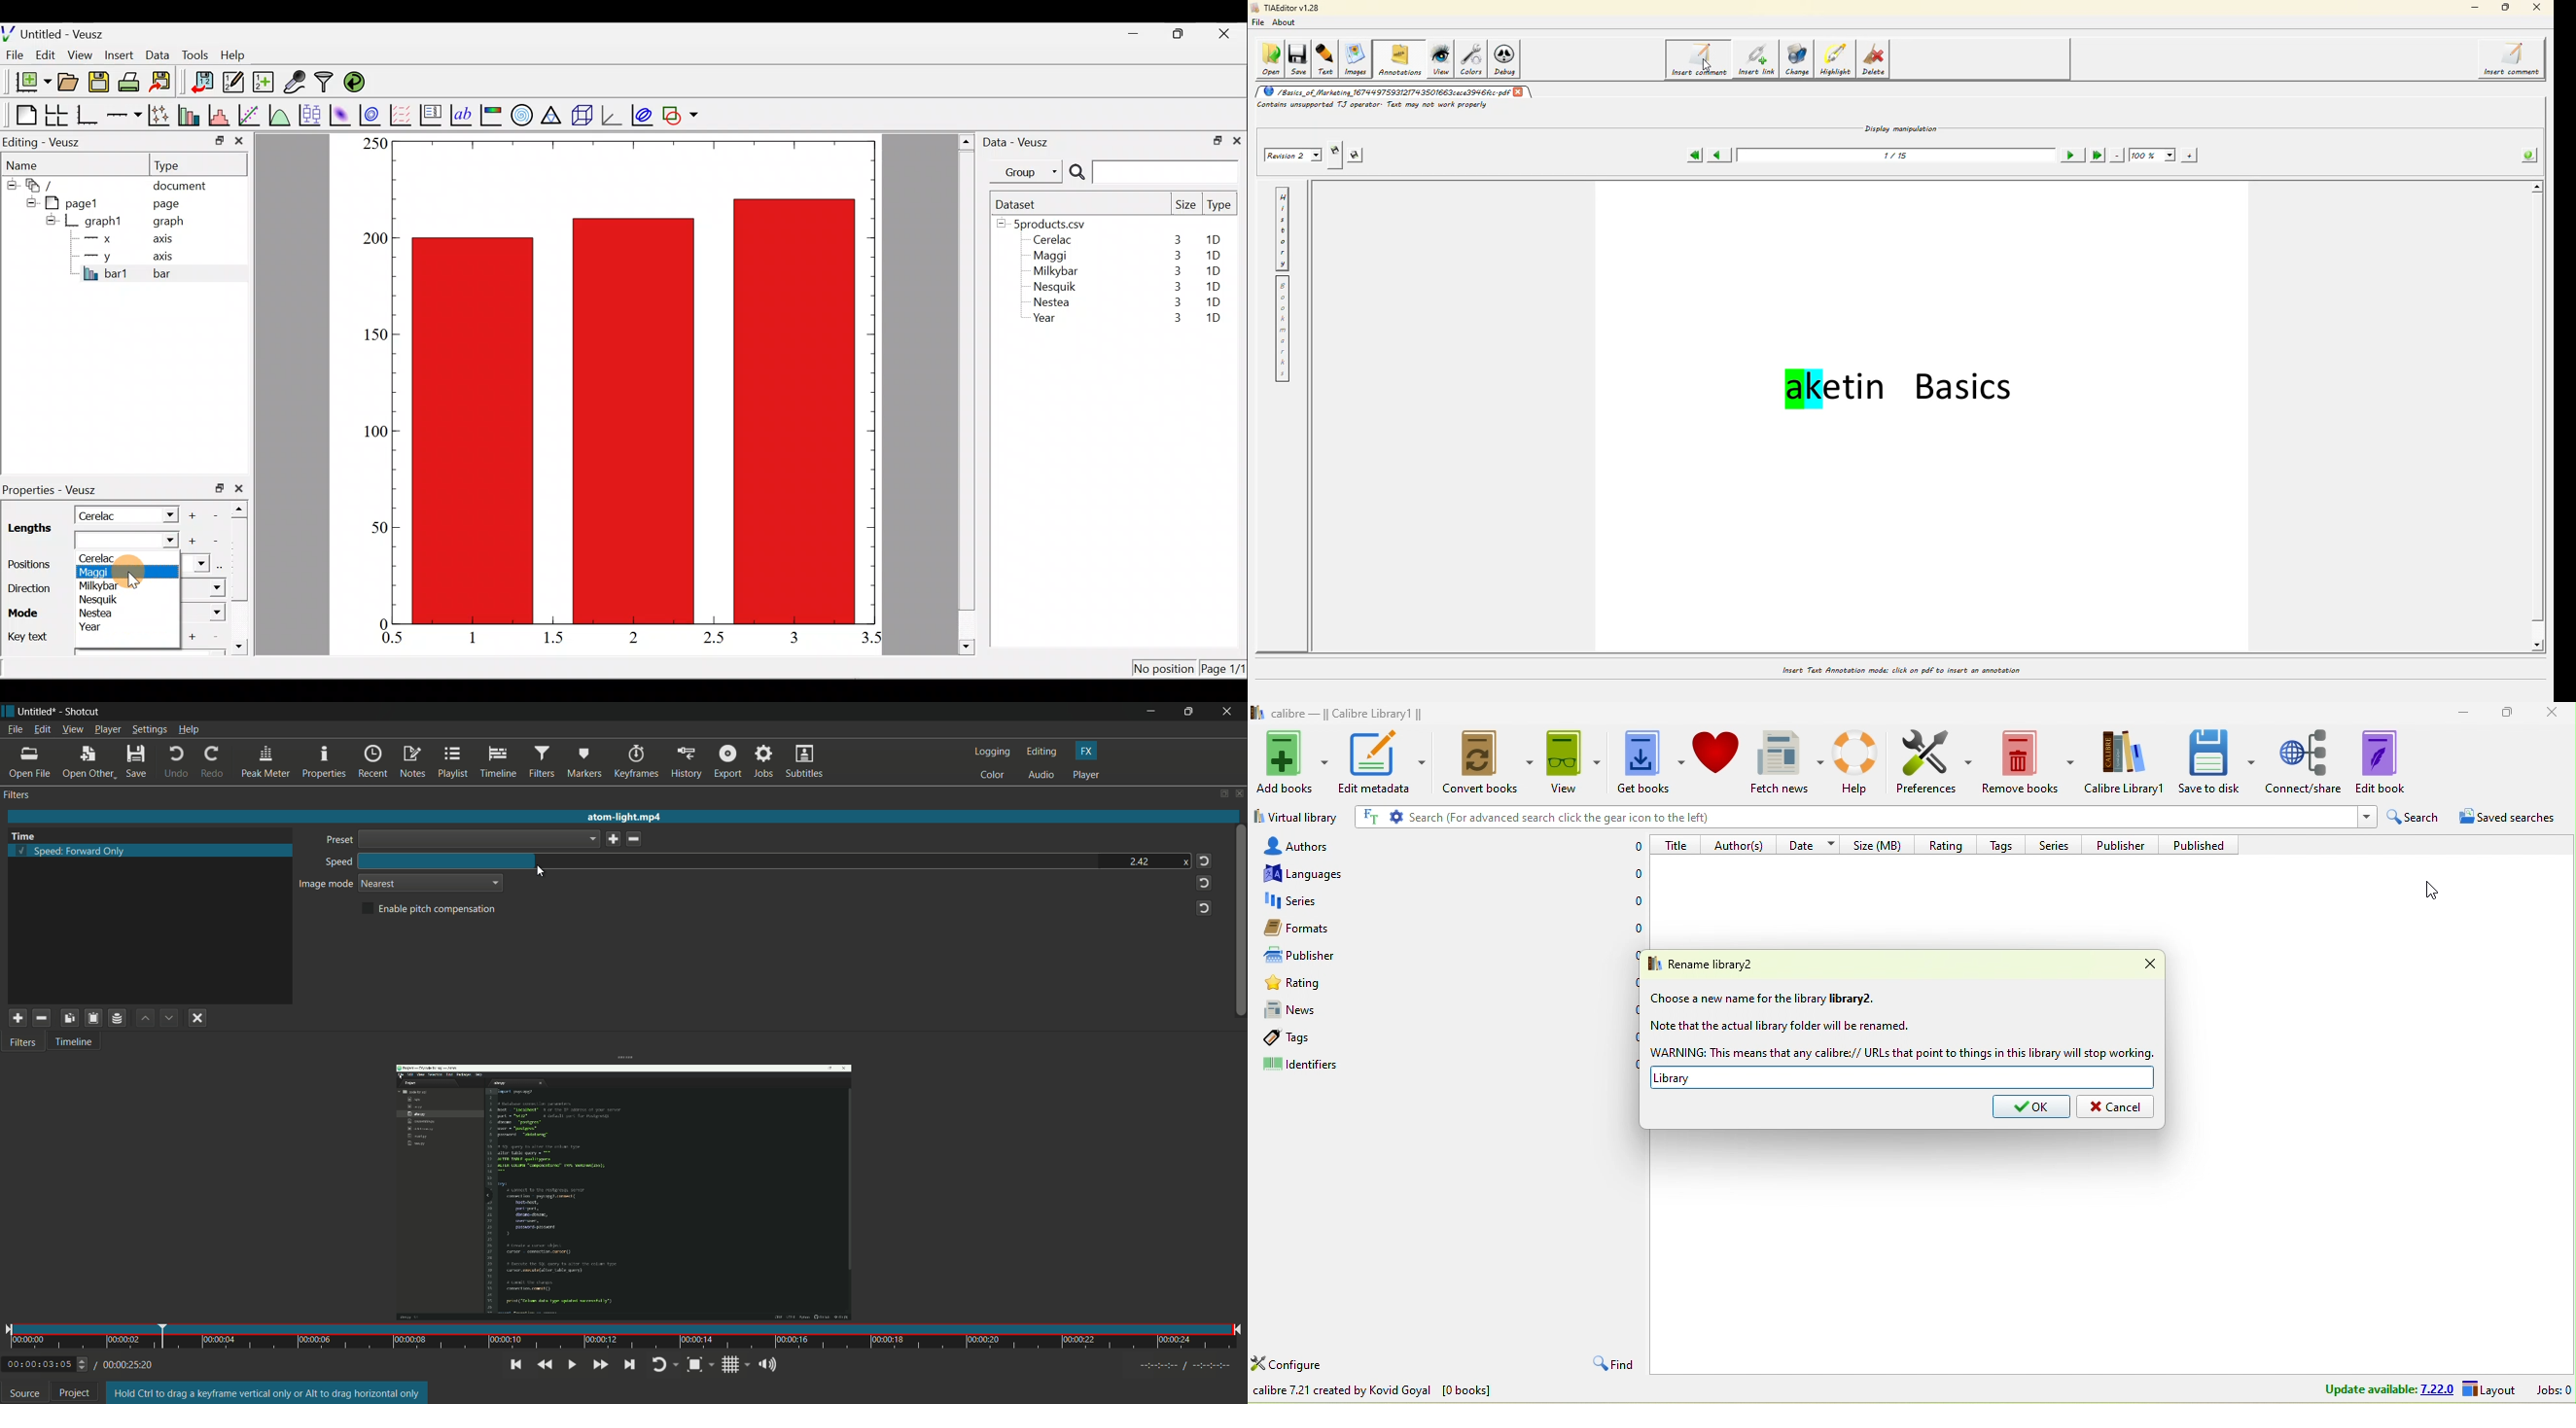  What do you see at coordinates (116, 1018) in the screenshot?
I see `save a filter set` at bounding box center [116, 1018].